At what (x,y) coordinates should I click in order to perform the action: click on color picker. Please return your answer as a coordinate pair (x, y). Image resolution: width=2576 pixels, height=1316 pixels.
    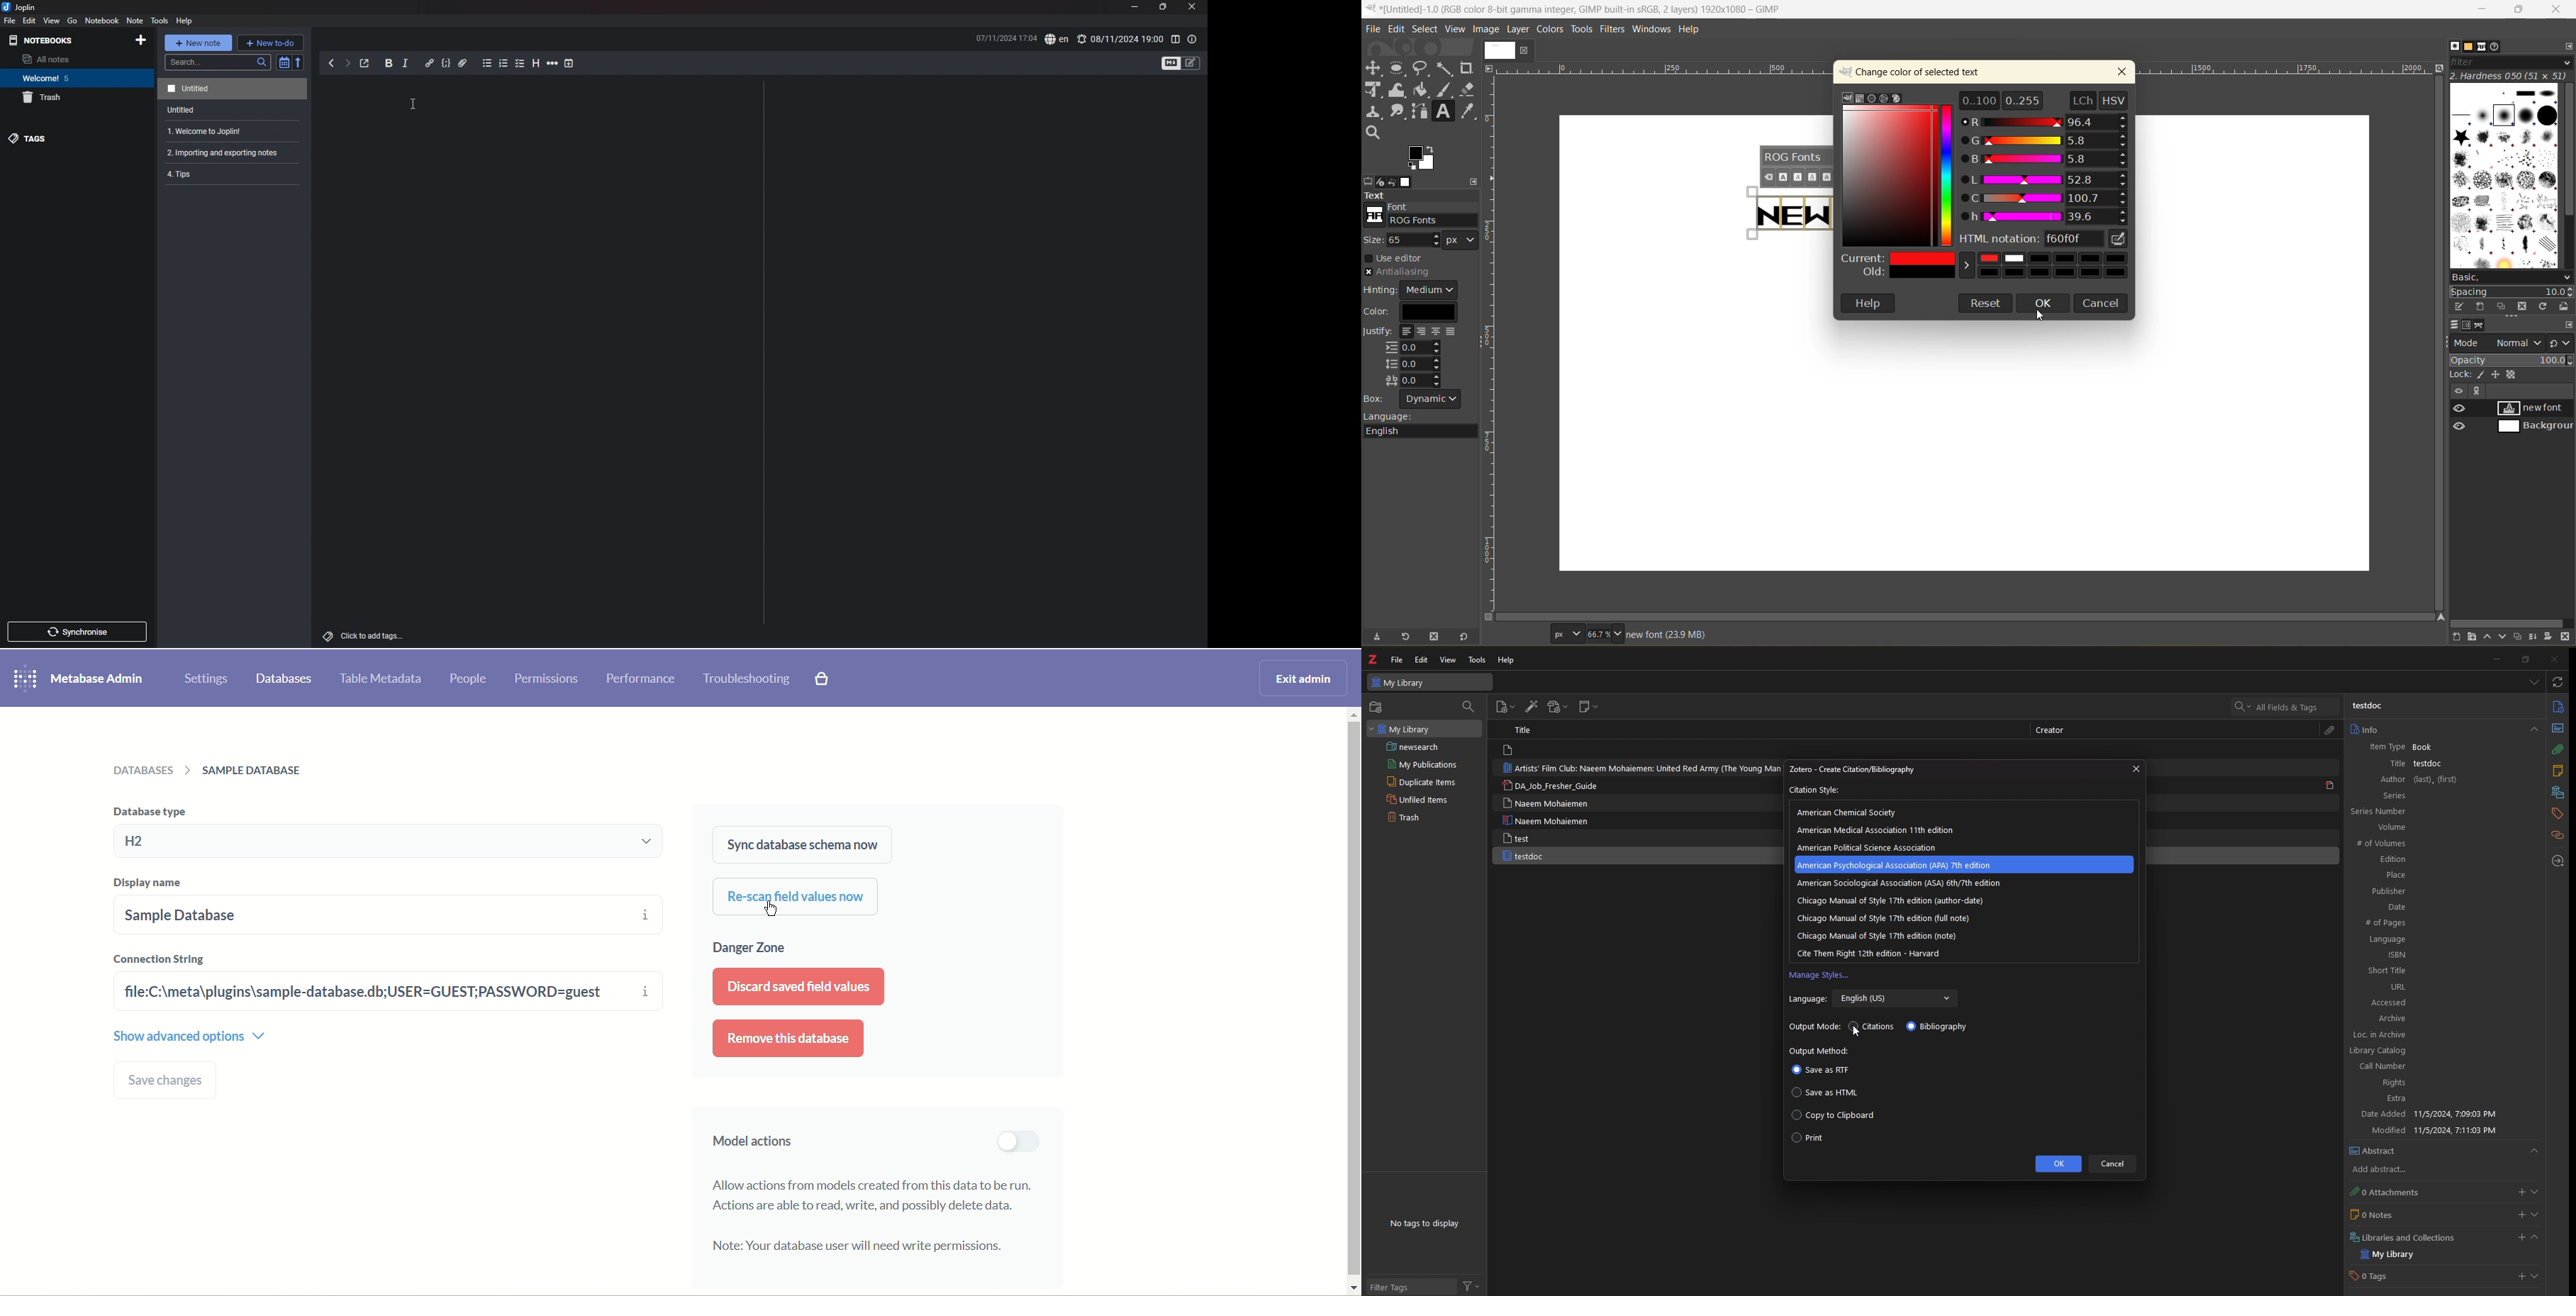
    Looking at the image, I should click on (1949, 177).